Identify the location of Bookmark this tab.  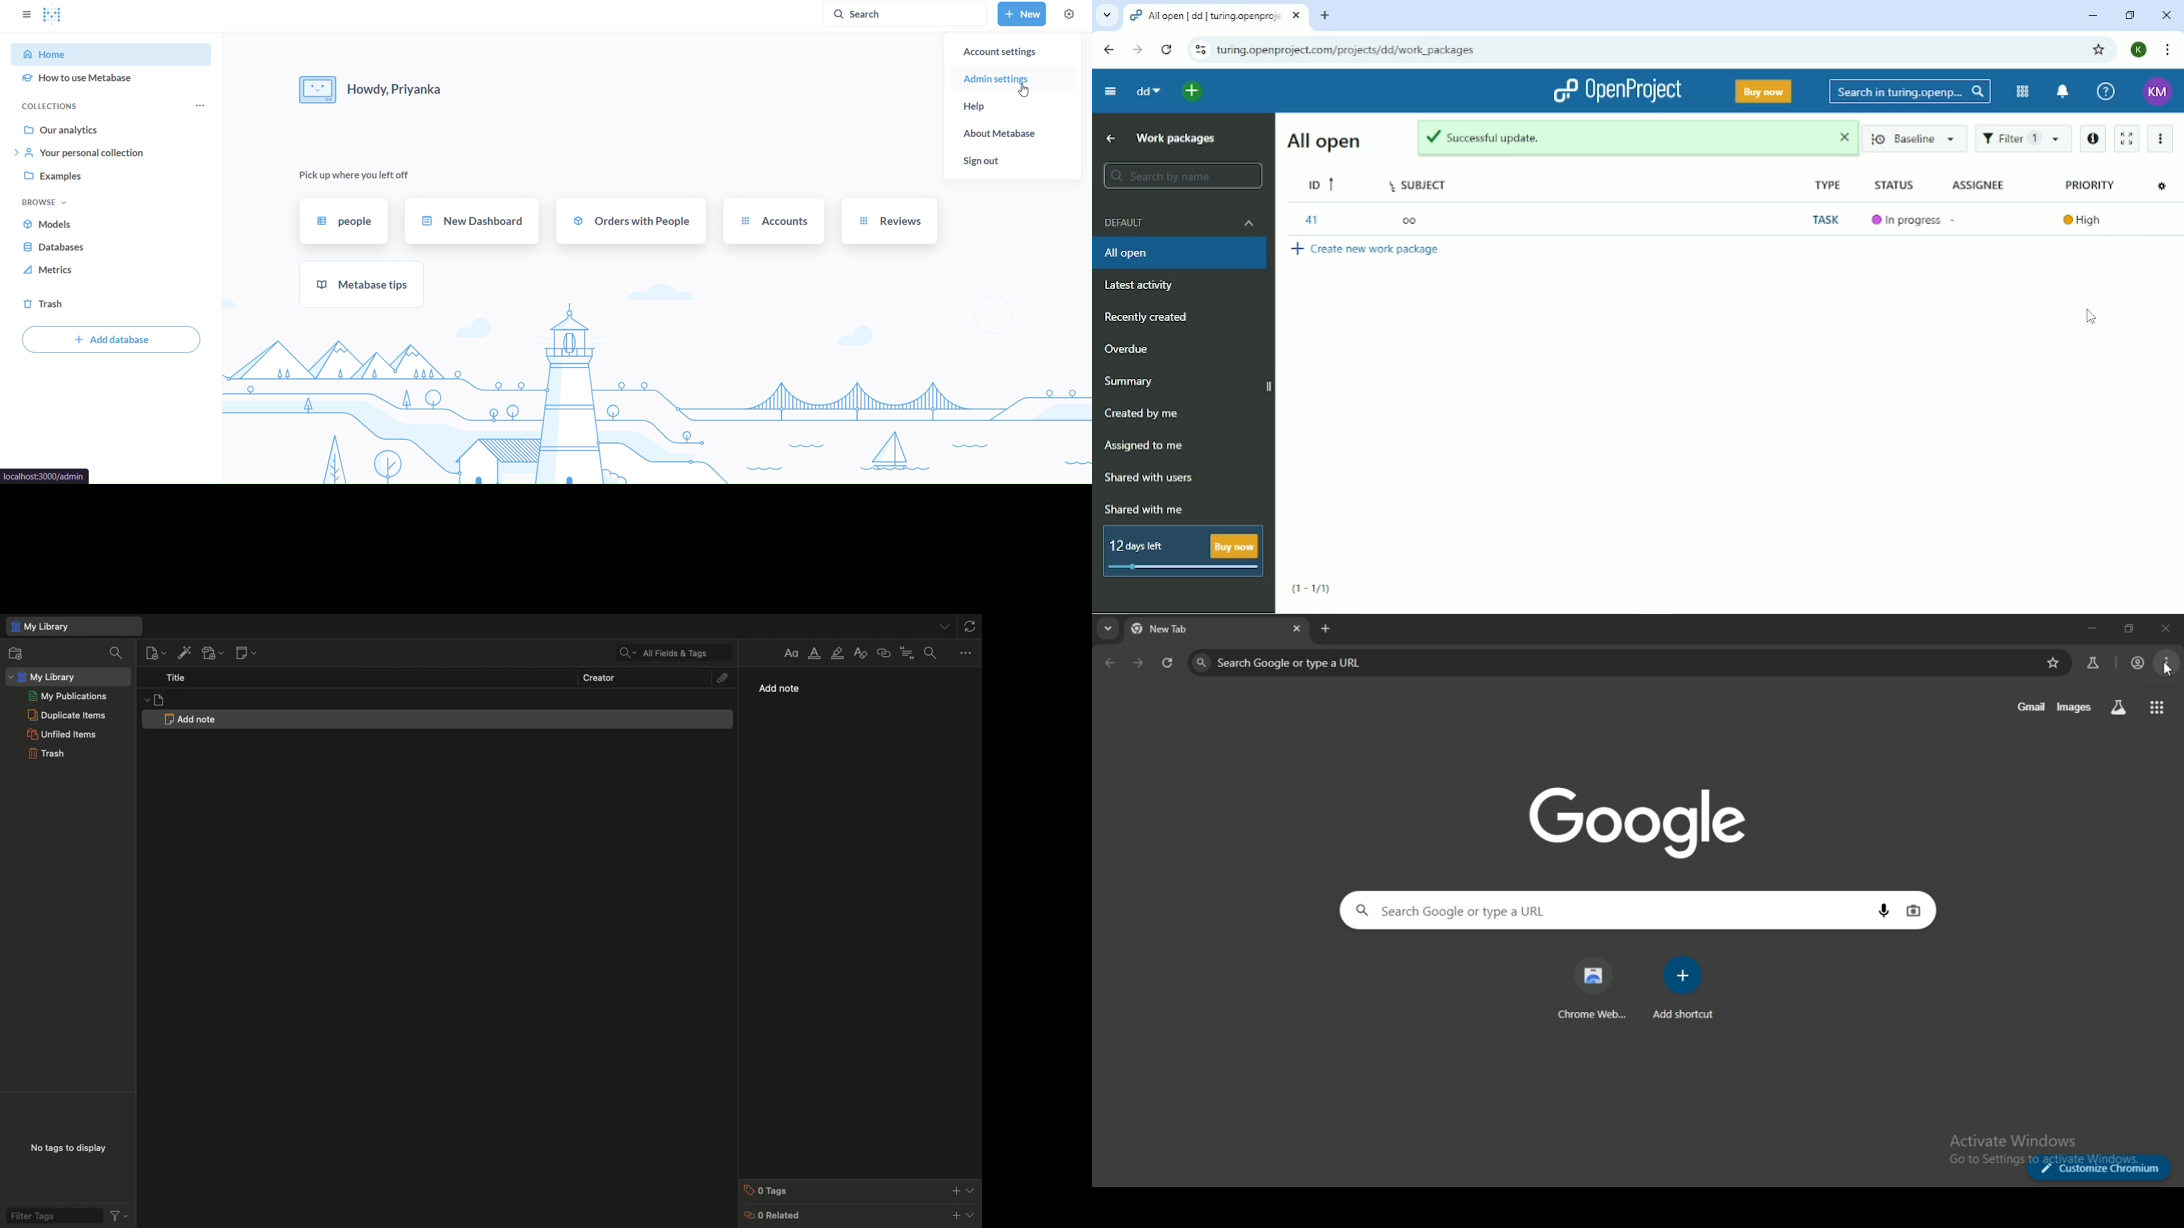
(2099, 50).